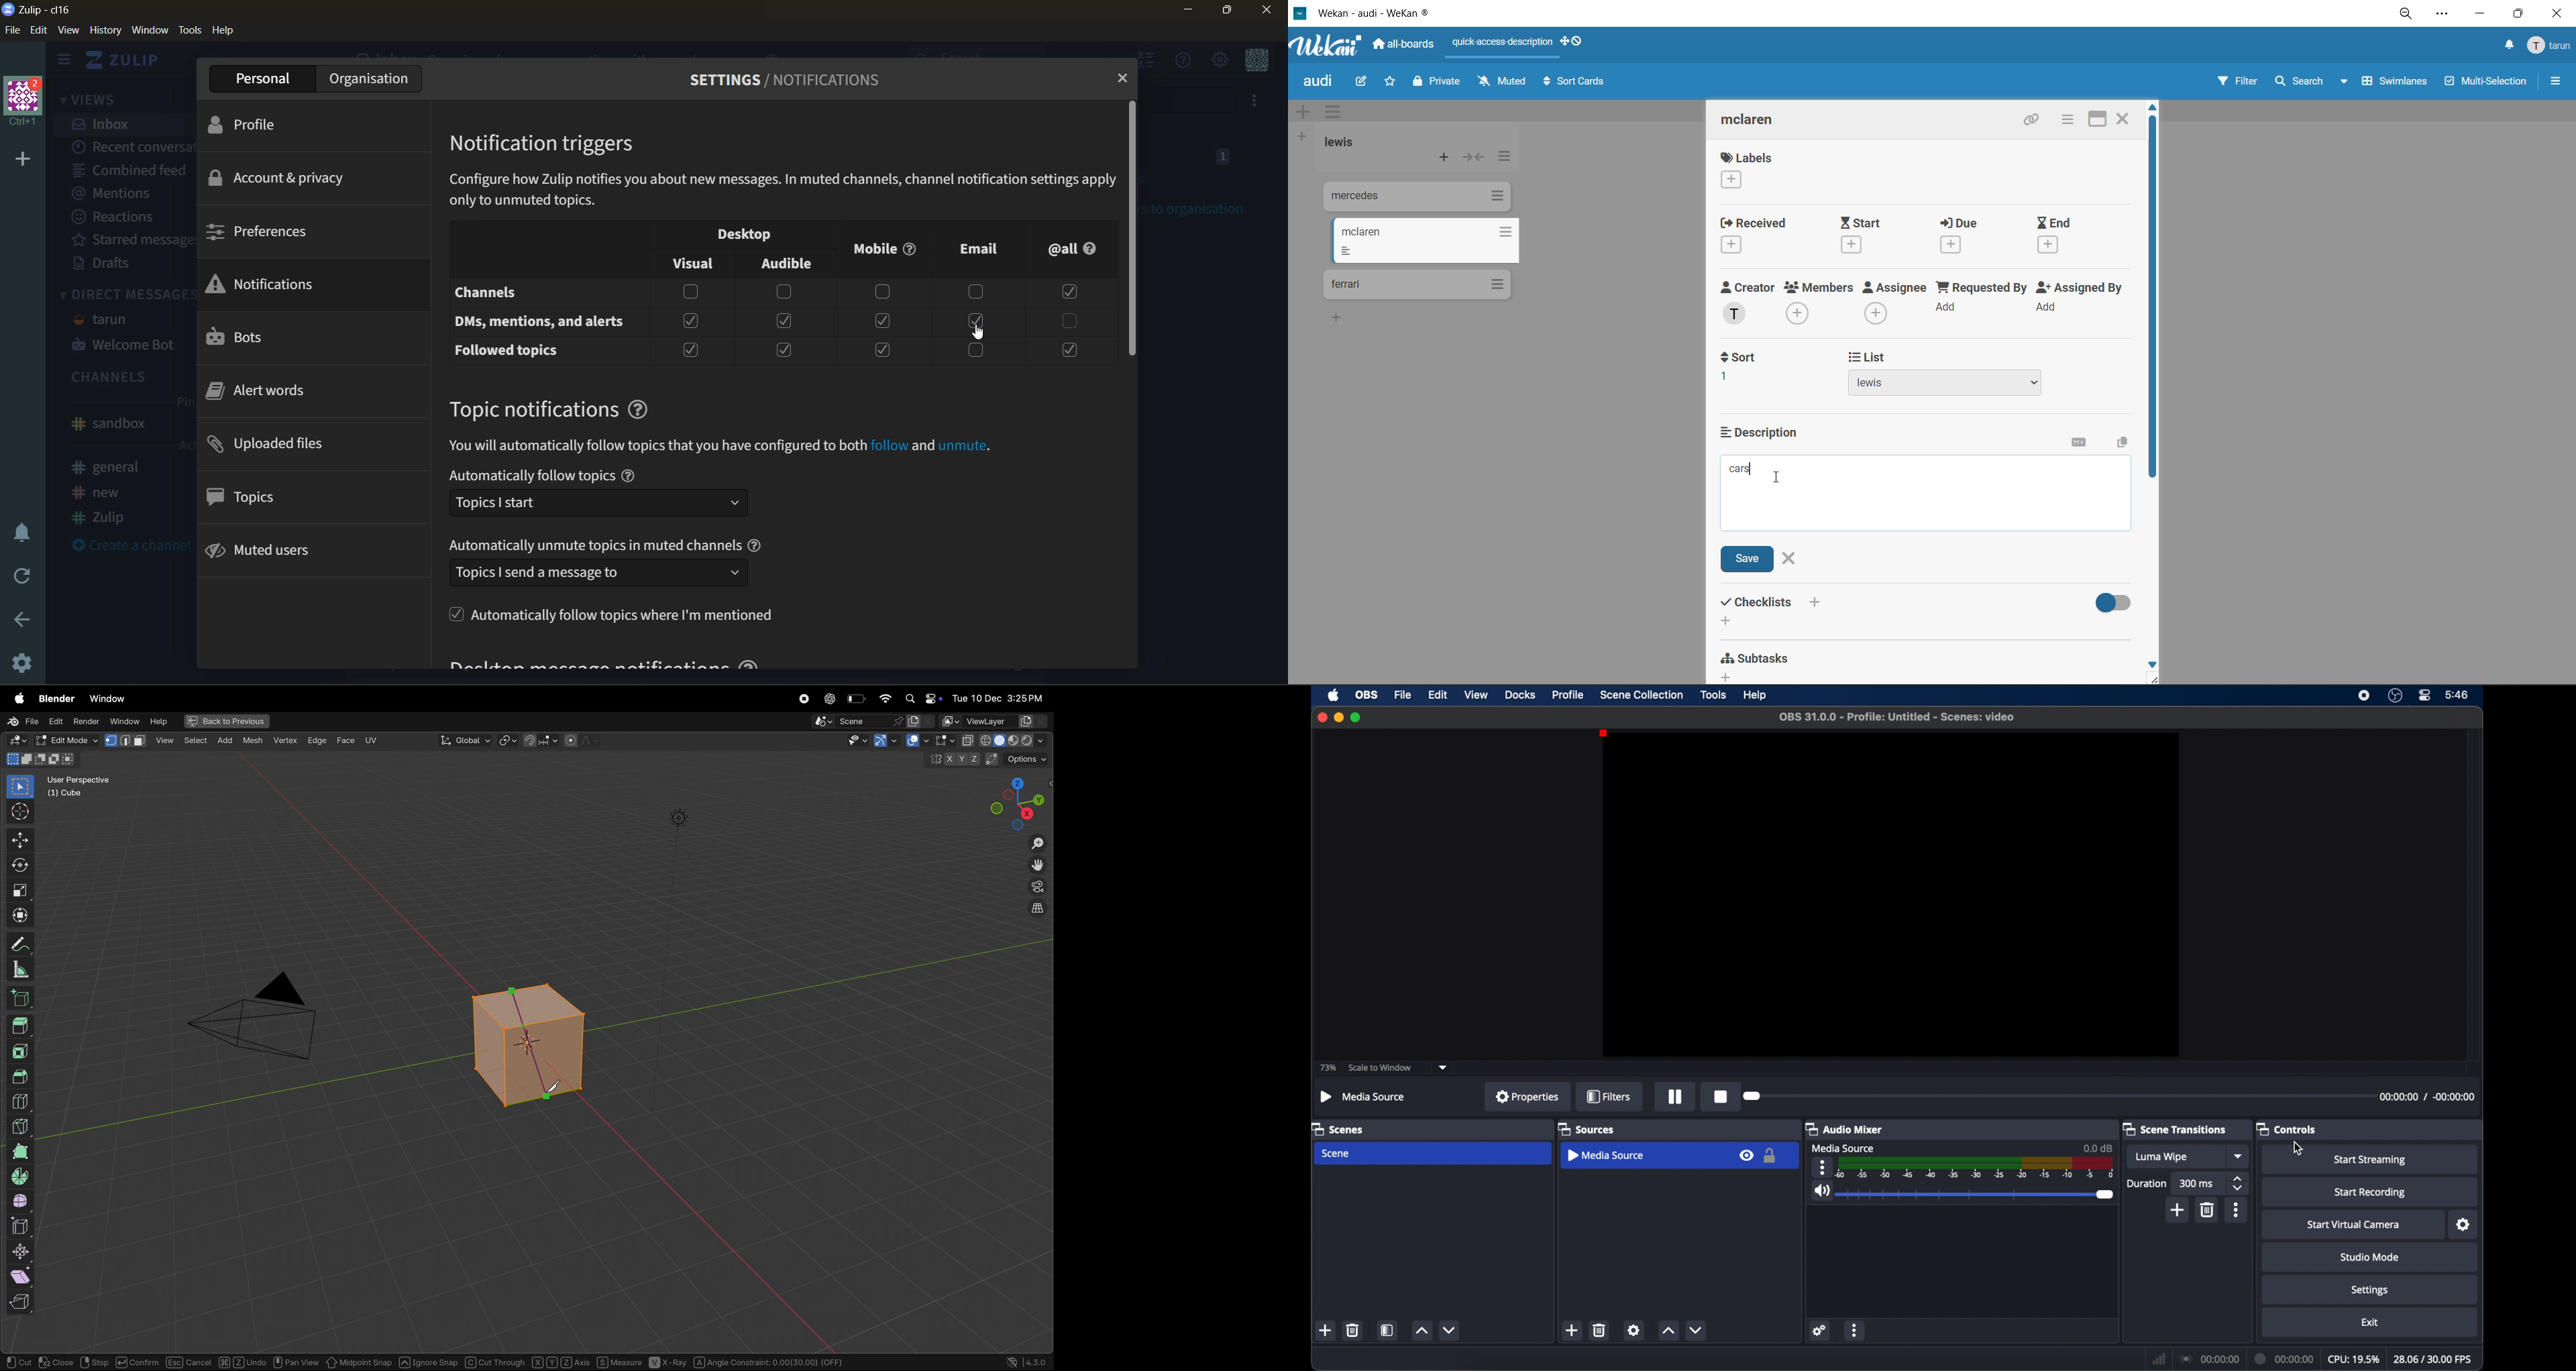 The width and height of the screenshot is (2576, 1372). What do you see at coordinates (1855, 1330) in the screenshot?
I see `more options` at bounding box center [1855, 1330].